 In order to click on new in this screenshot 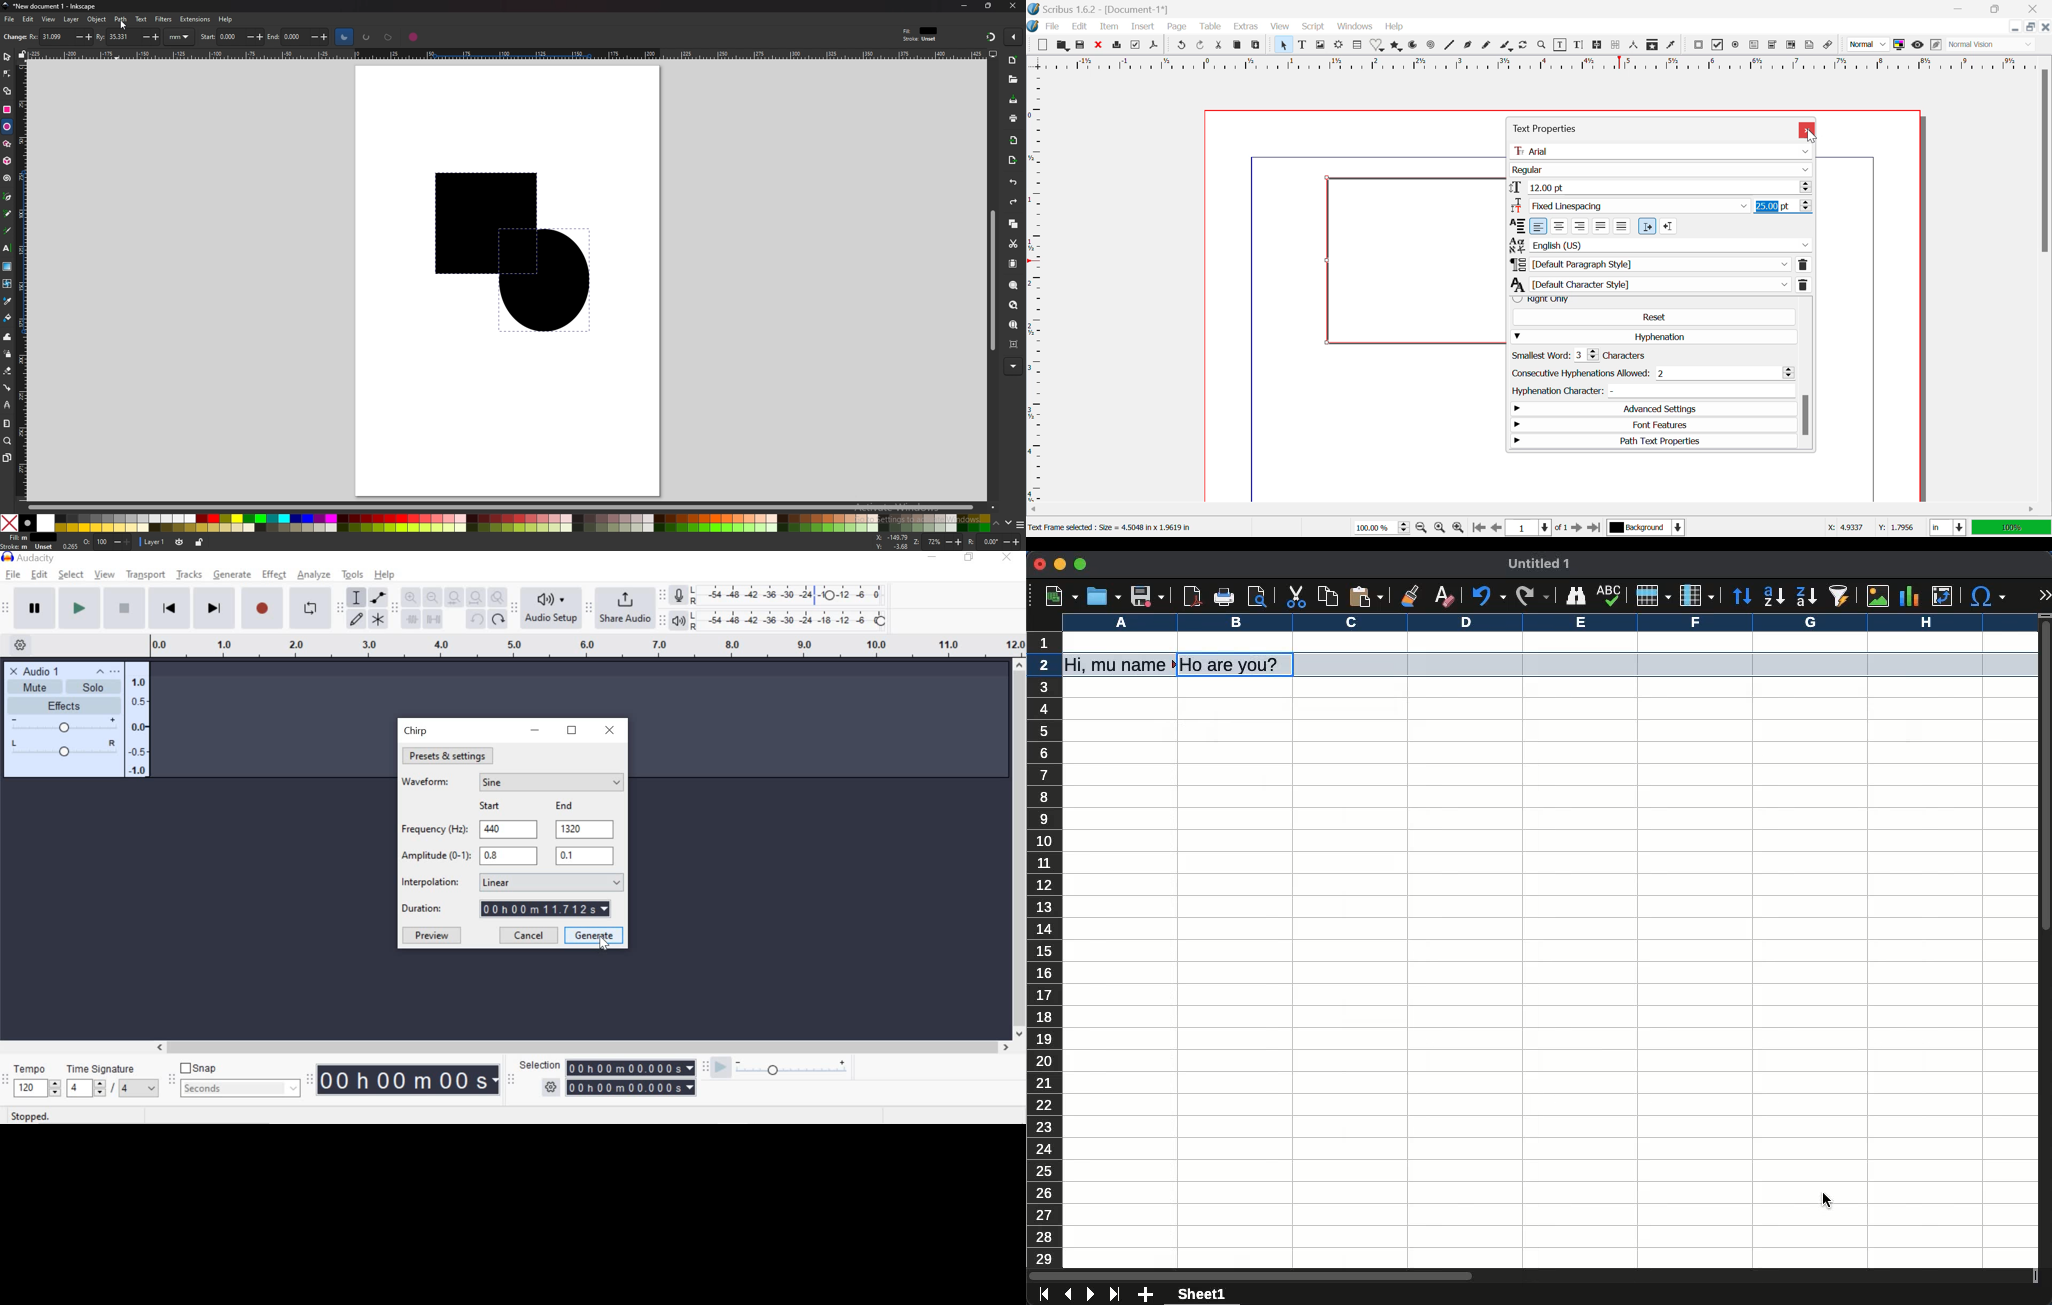, I will do `click(1061, 597)`.